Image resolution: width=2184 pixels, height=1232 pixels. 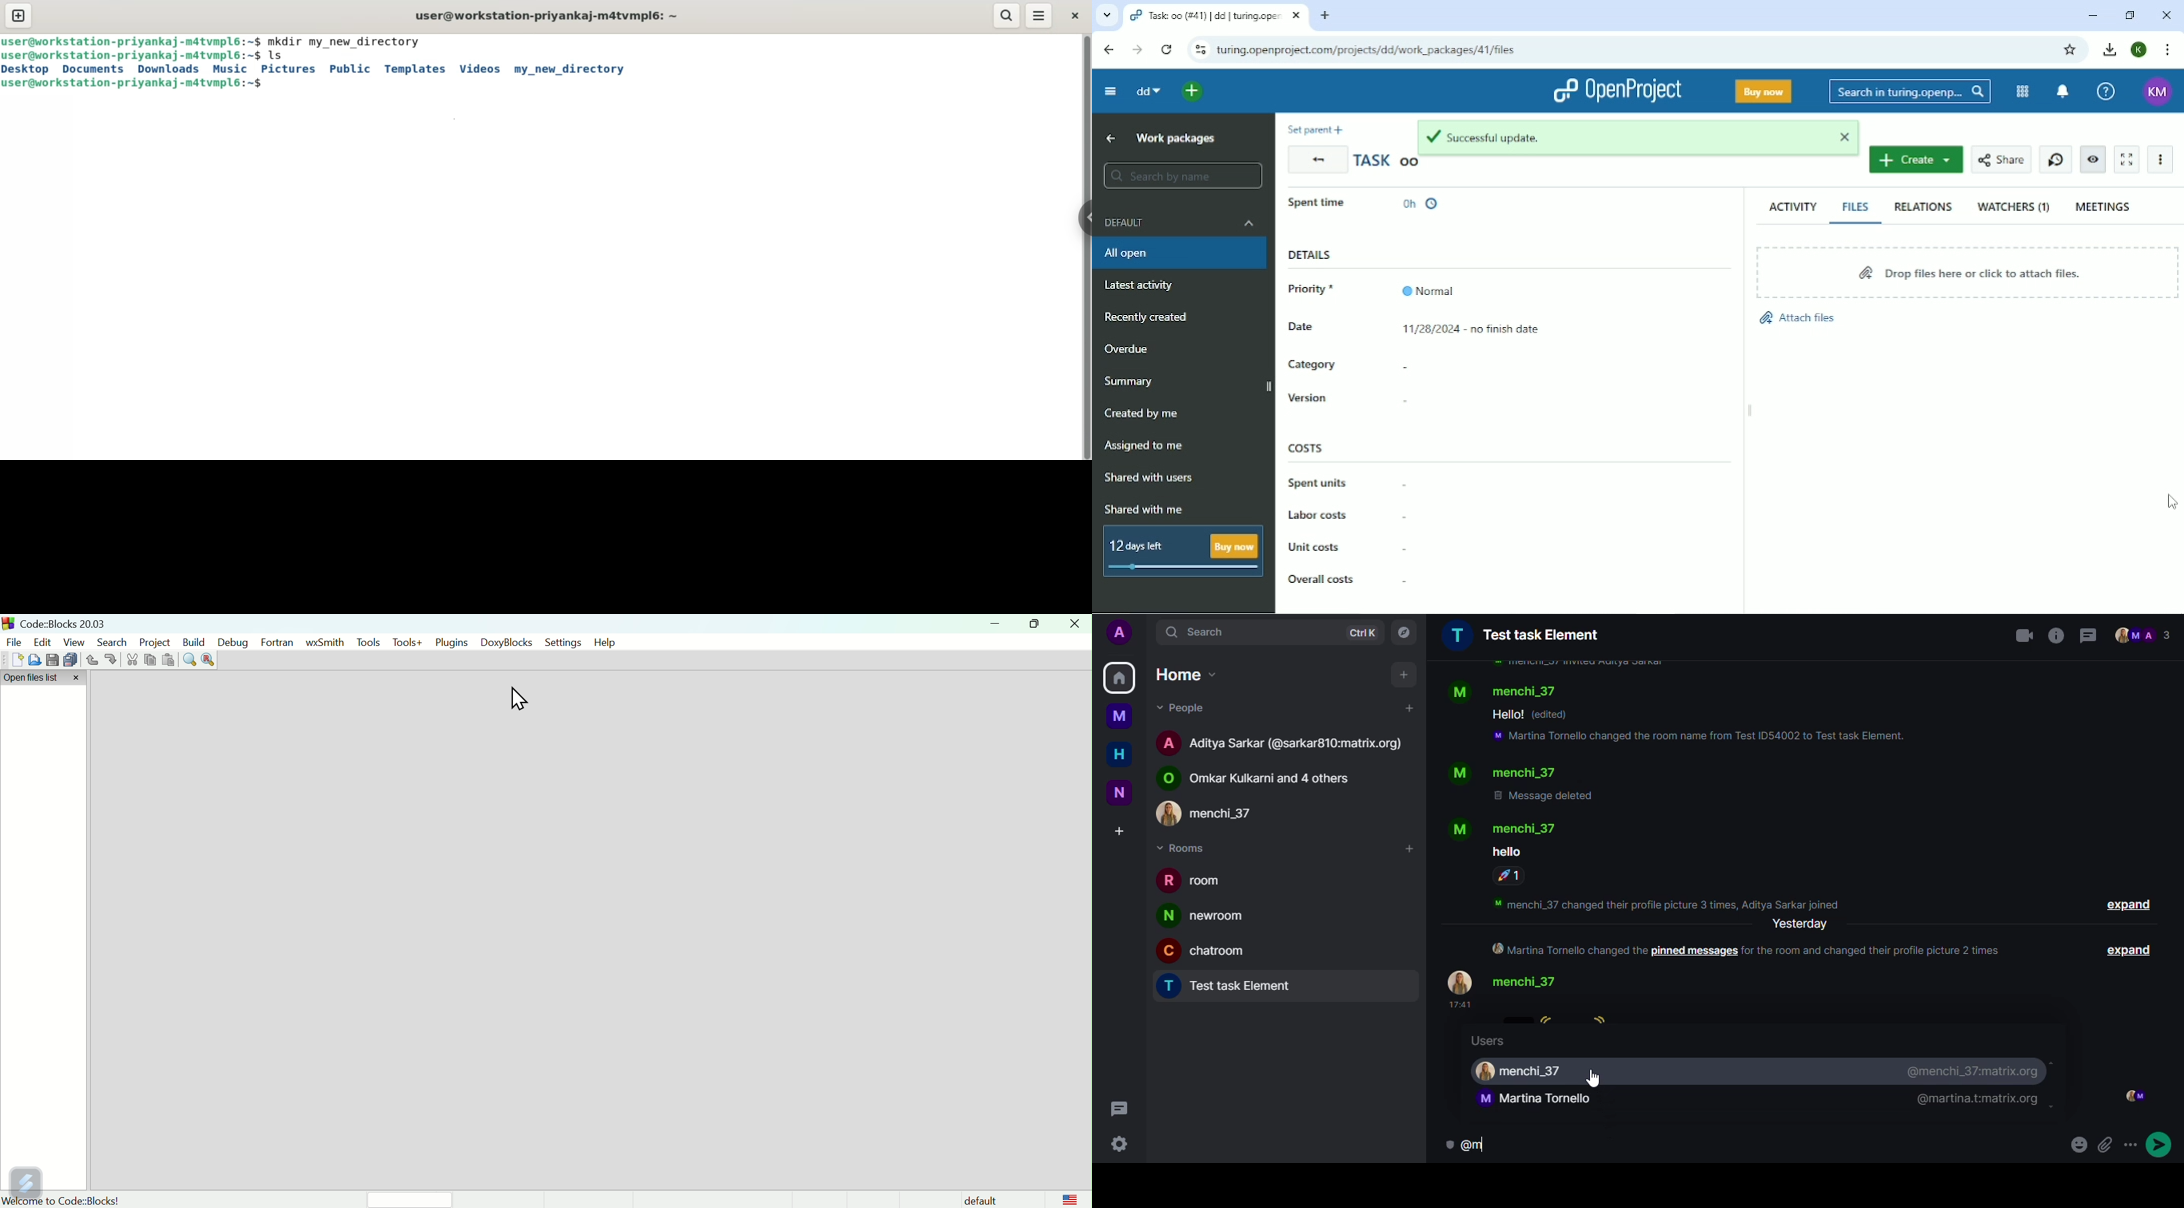 I want to click on id, so click(x=1975, y=1071).